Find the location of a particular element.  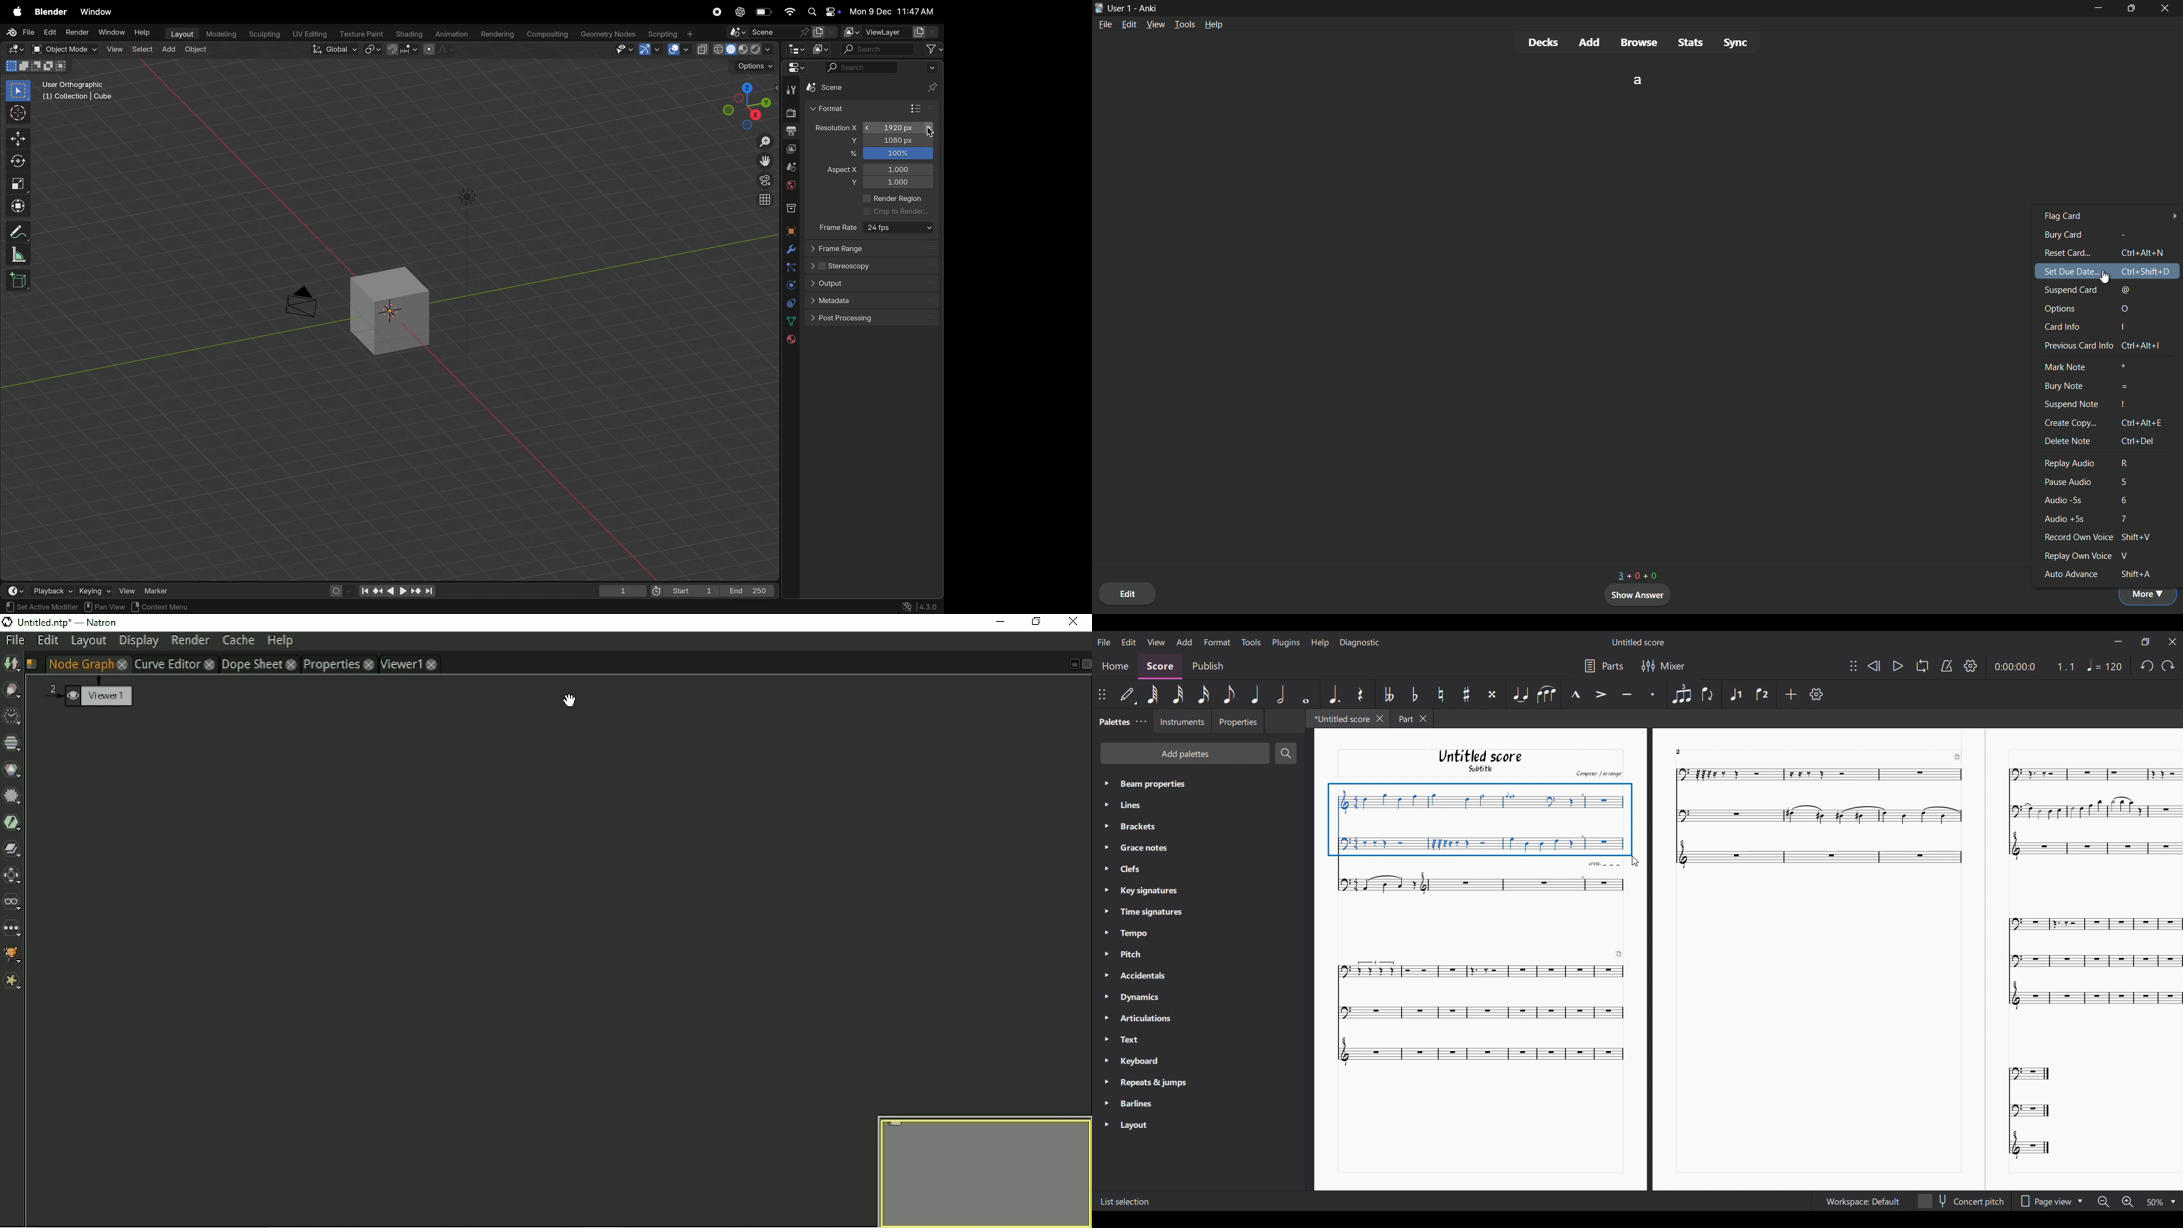

editor type is located at coordinates (796, 49).